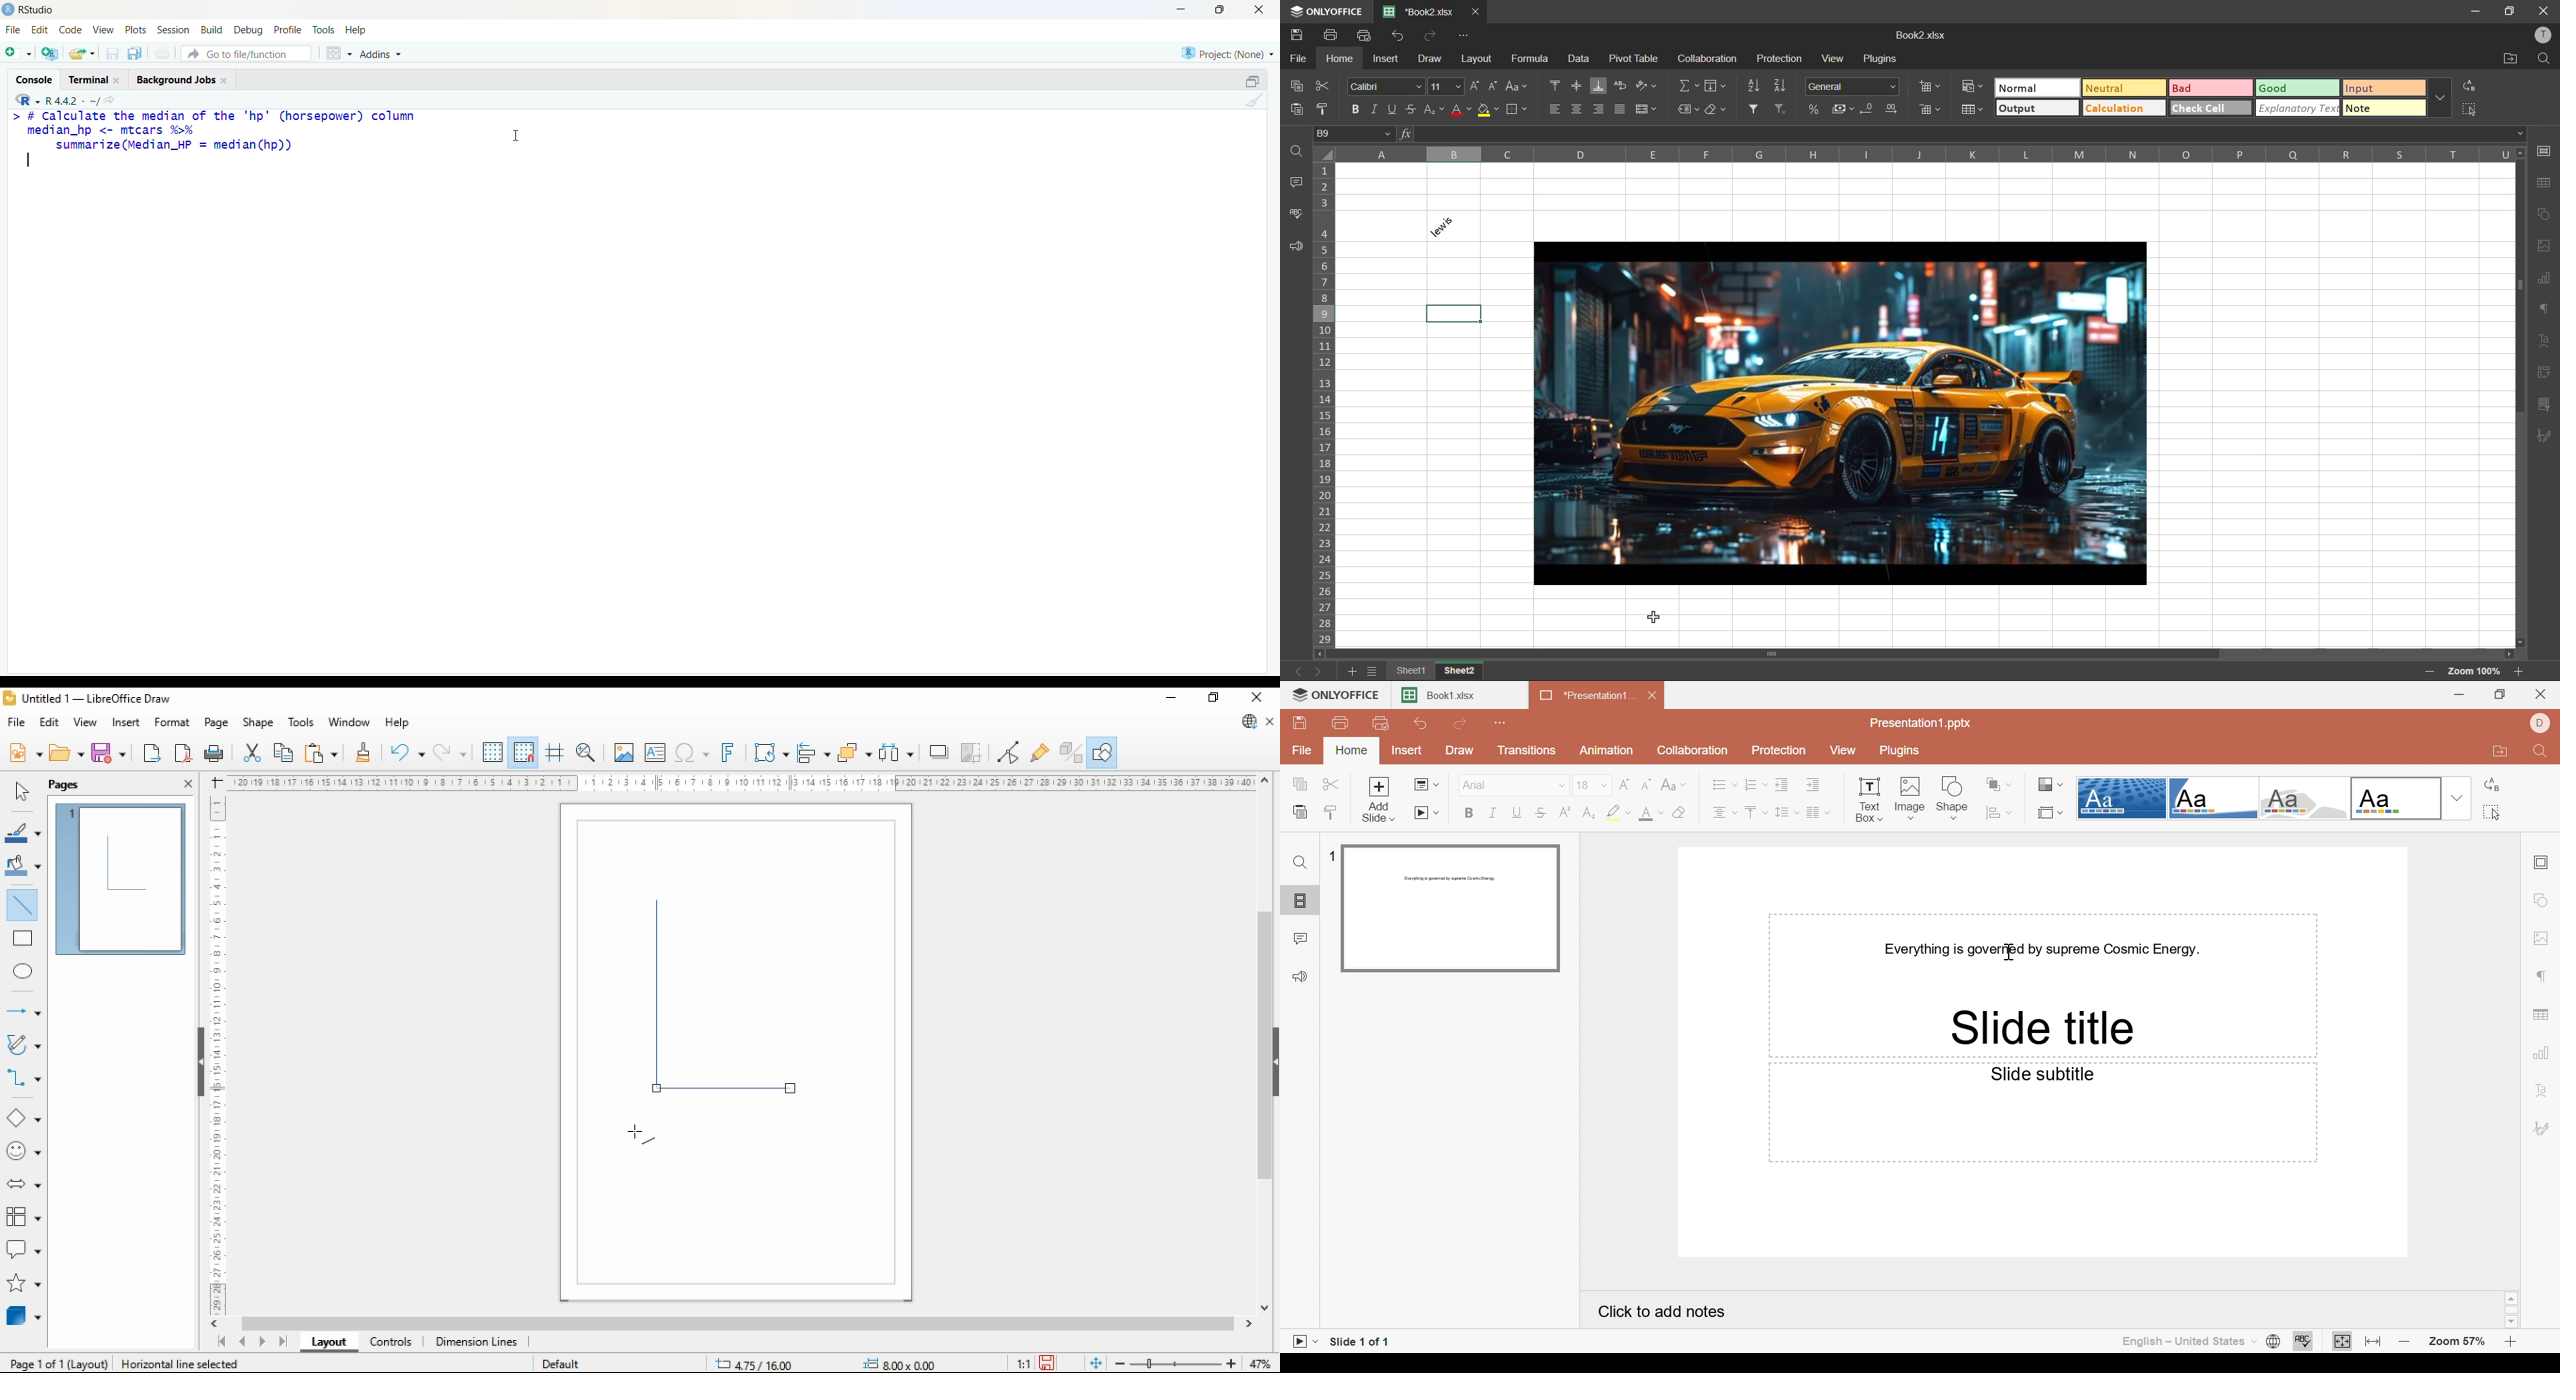  Describe the element at coordinates (2544, 341) in the screenshot. I see `text` at that location.